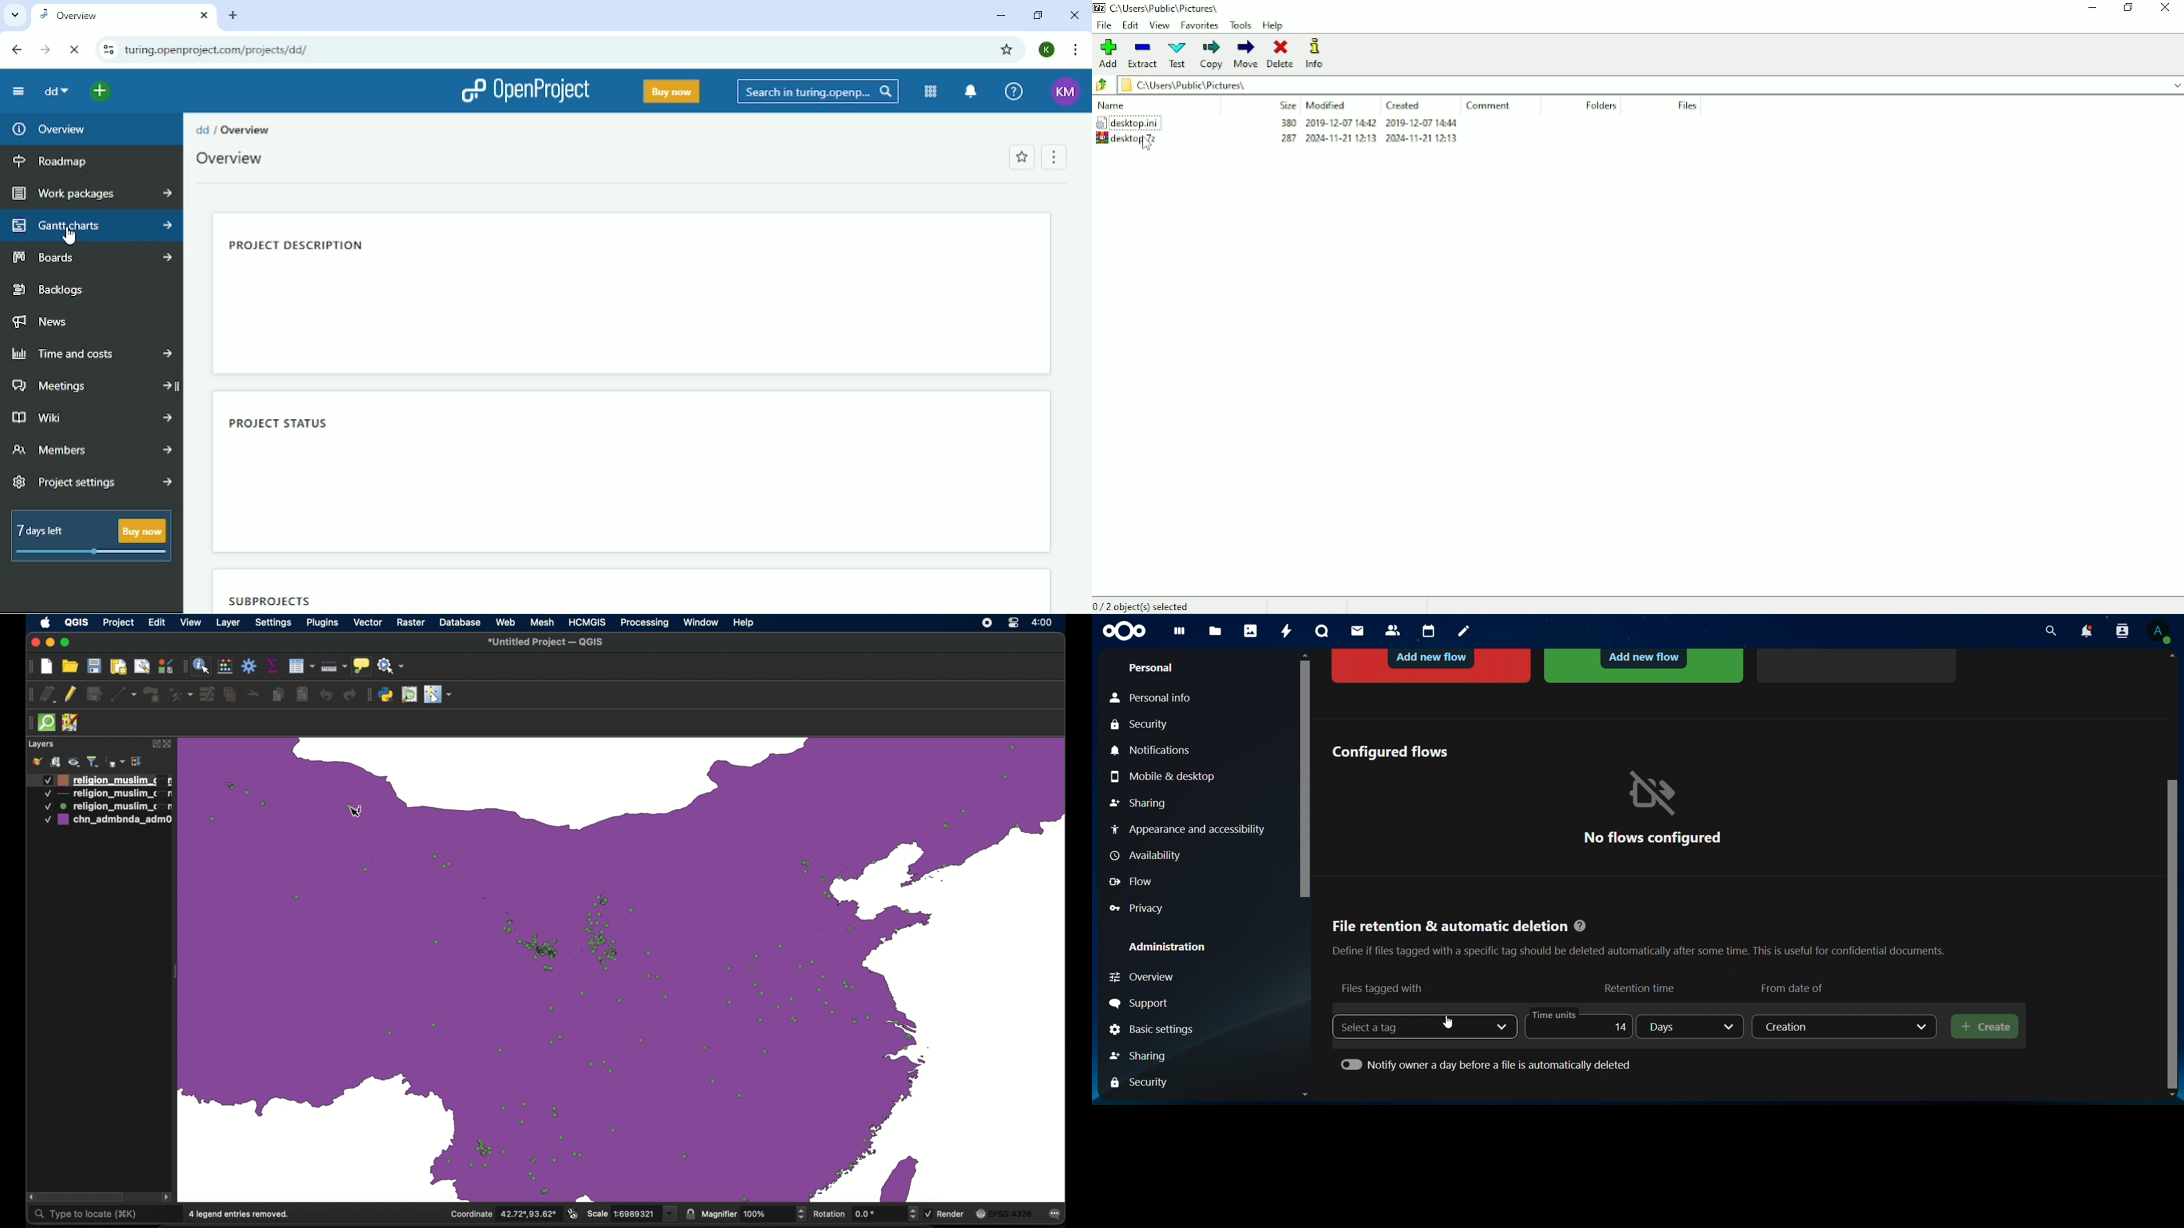 This screenshot has width=2184, height=1232. What do you see at coordinates (1065, 92) in the screenshot?
I see `Account` at bounding box center [1065, 92].